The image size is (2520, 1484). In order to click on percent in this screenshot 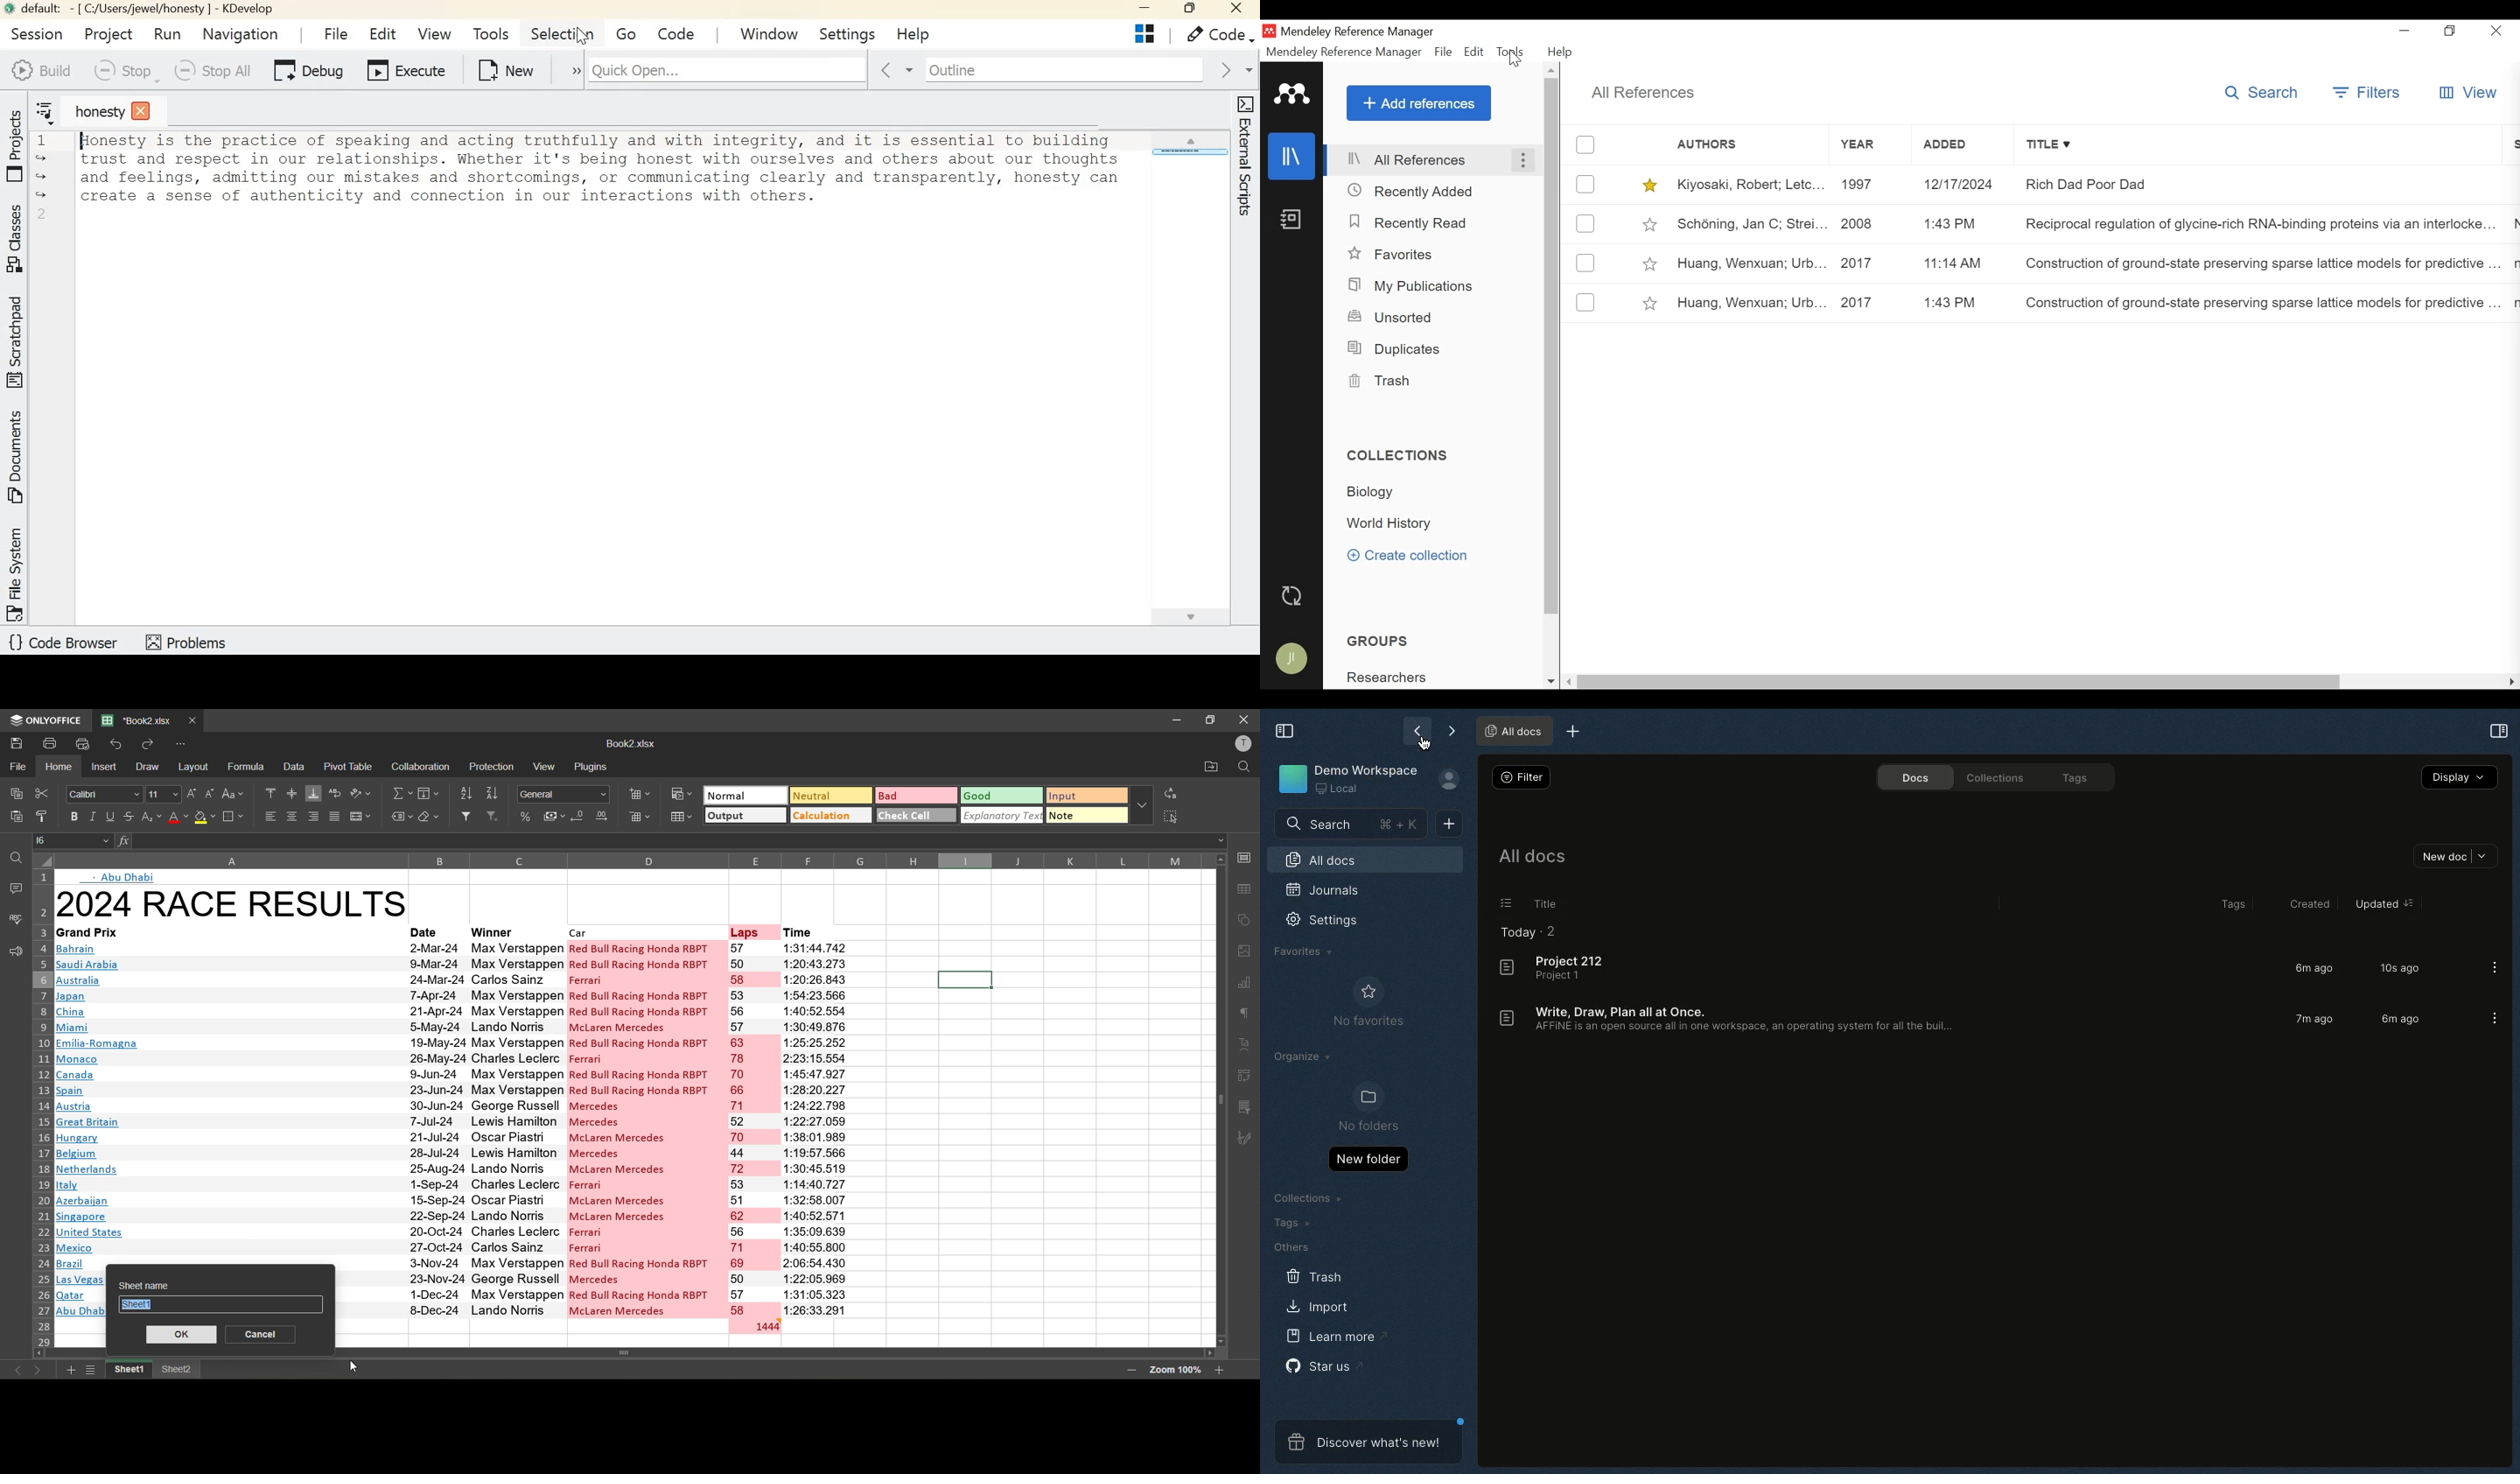, I will do `click(524, 817)`.